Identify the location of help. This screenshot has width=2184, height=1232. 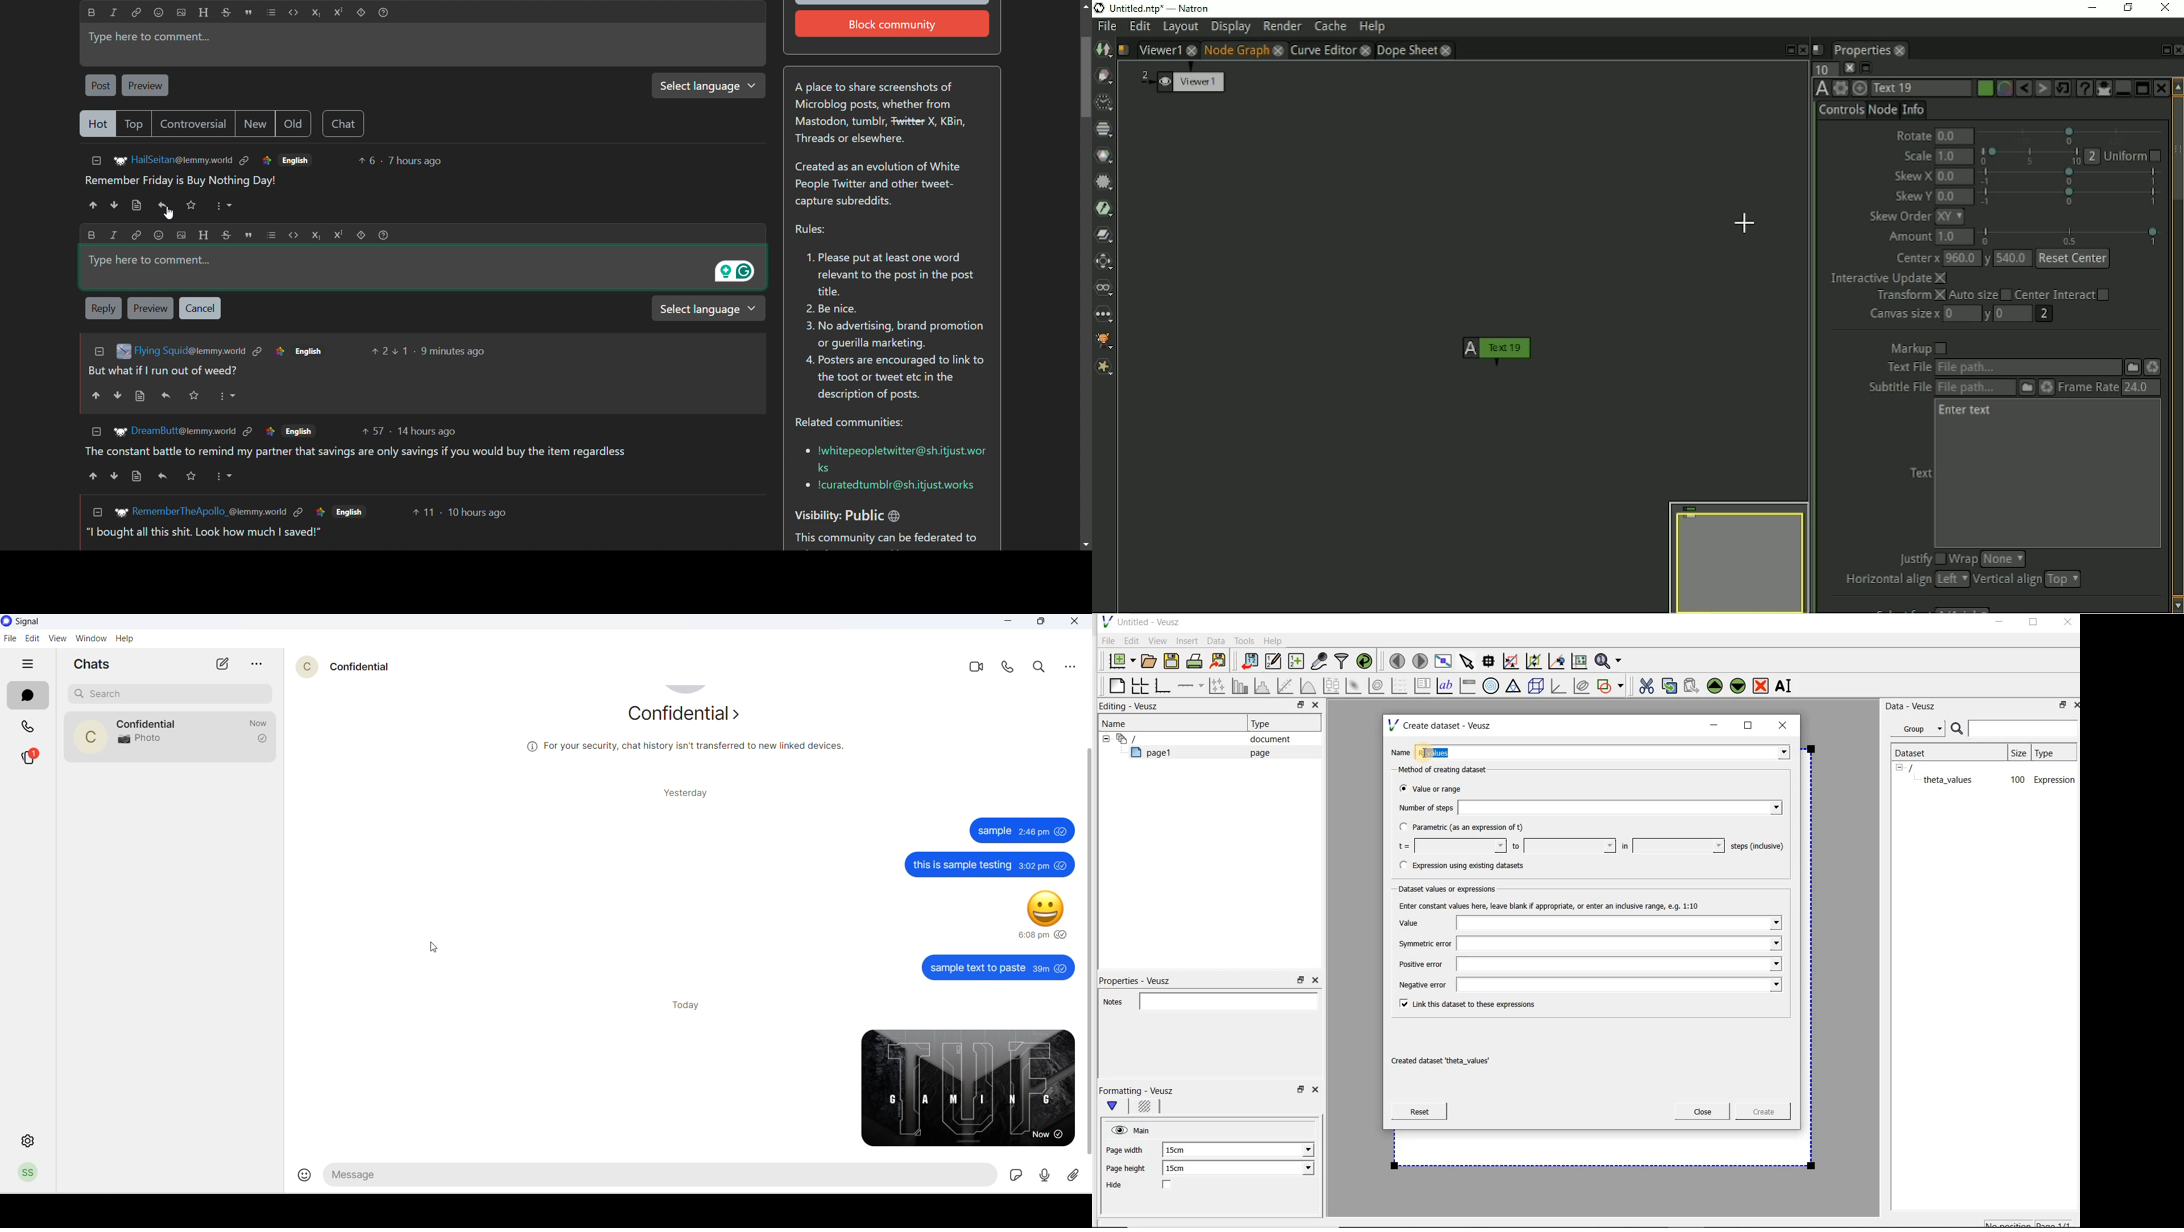
(386, 234).